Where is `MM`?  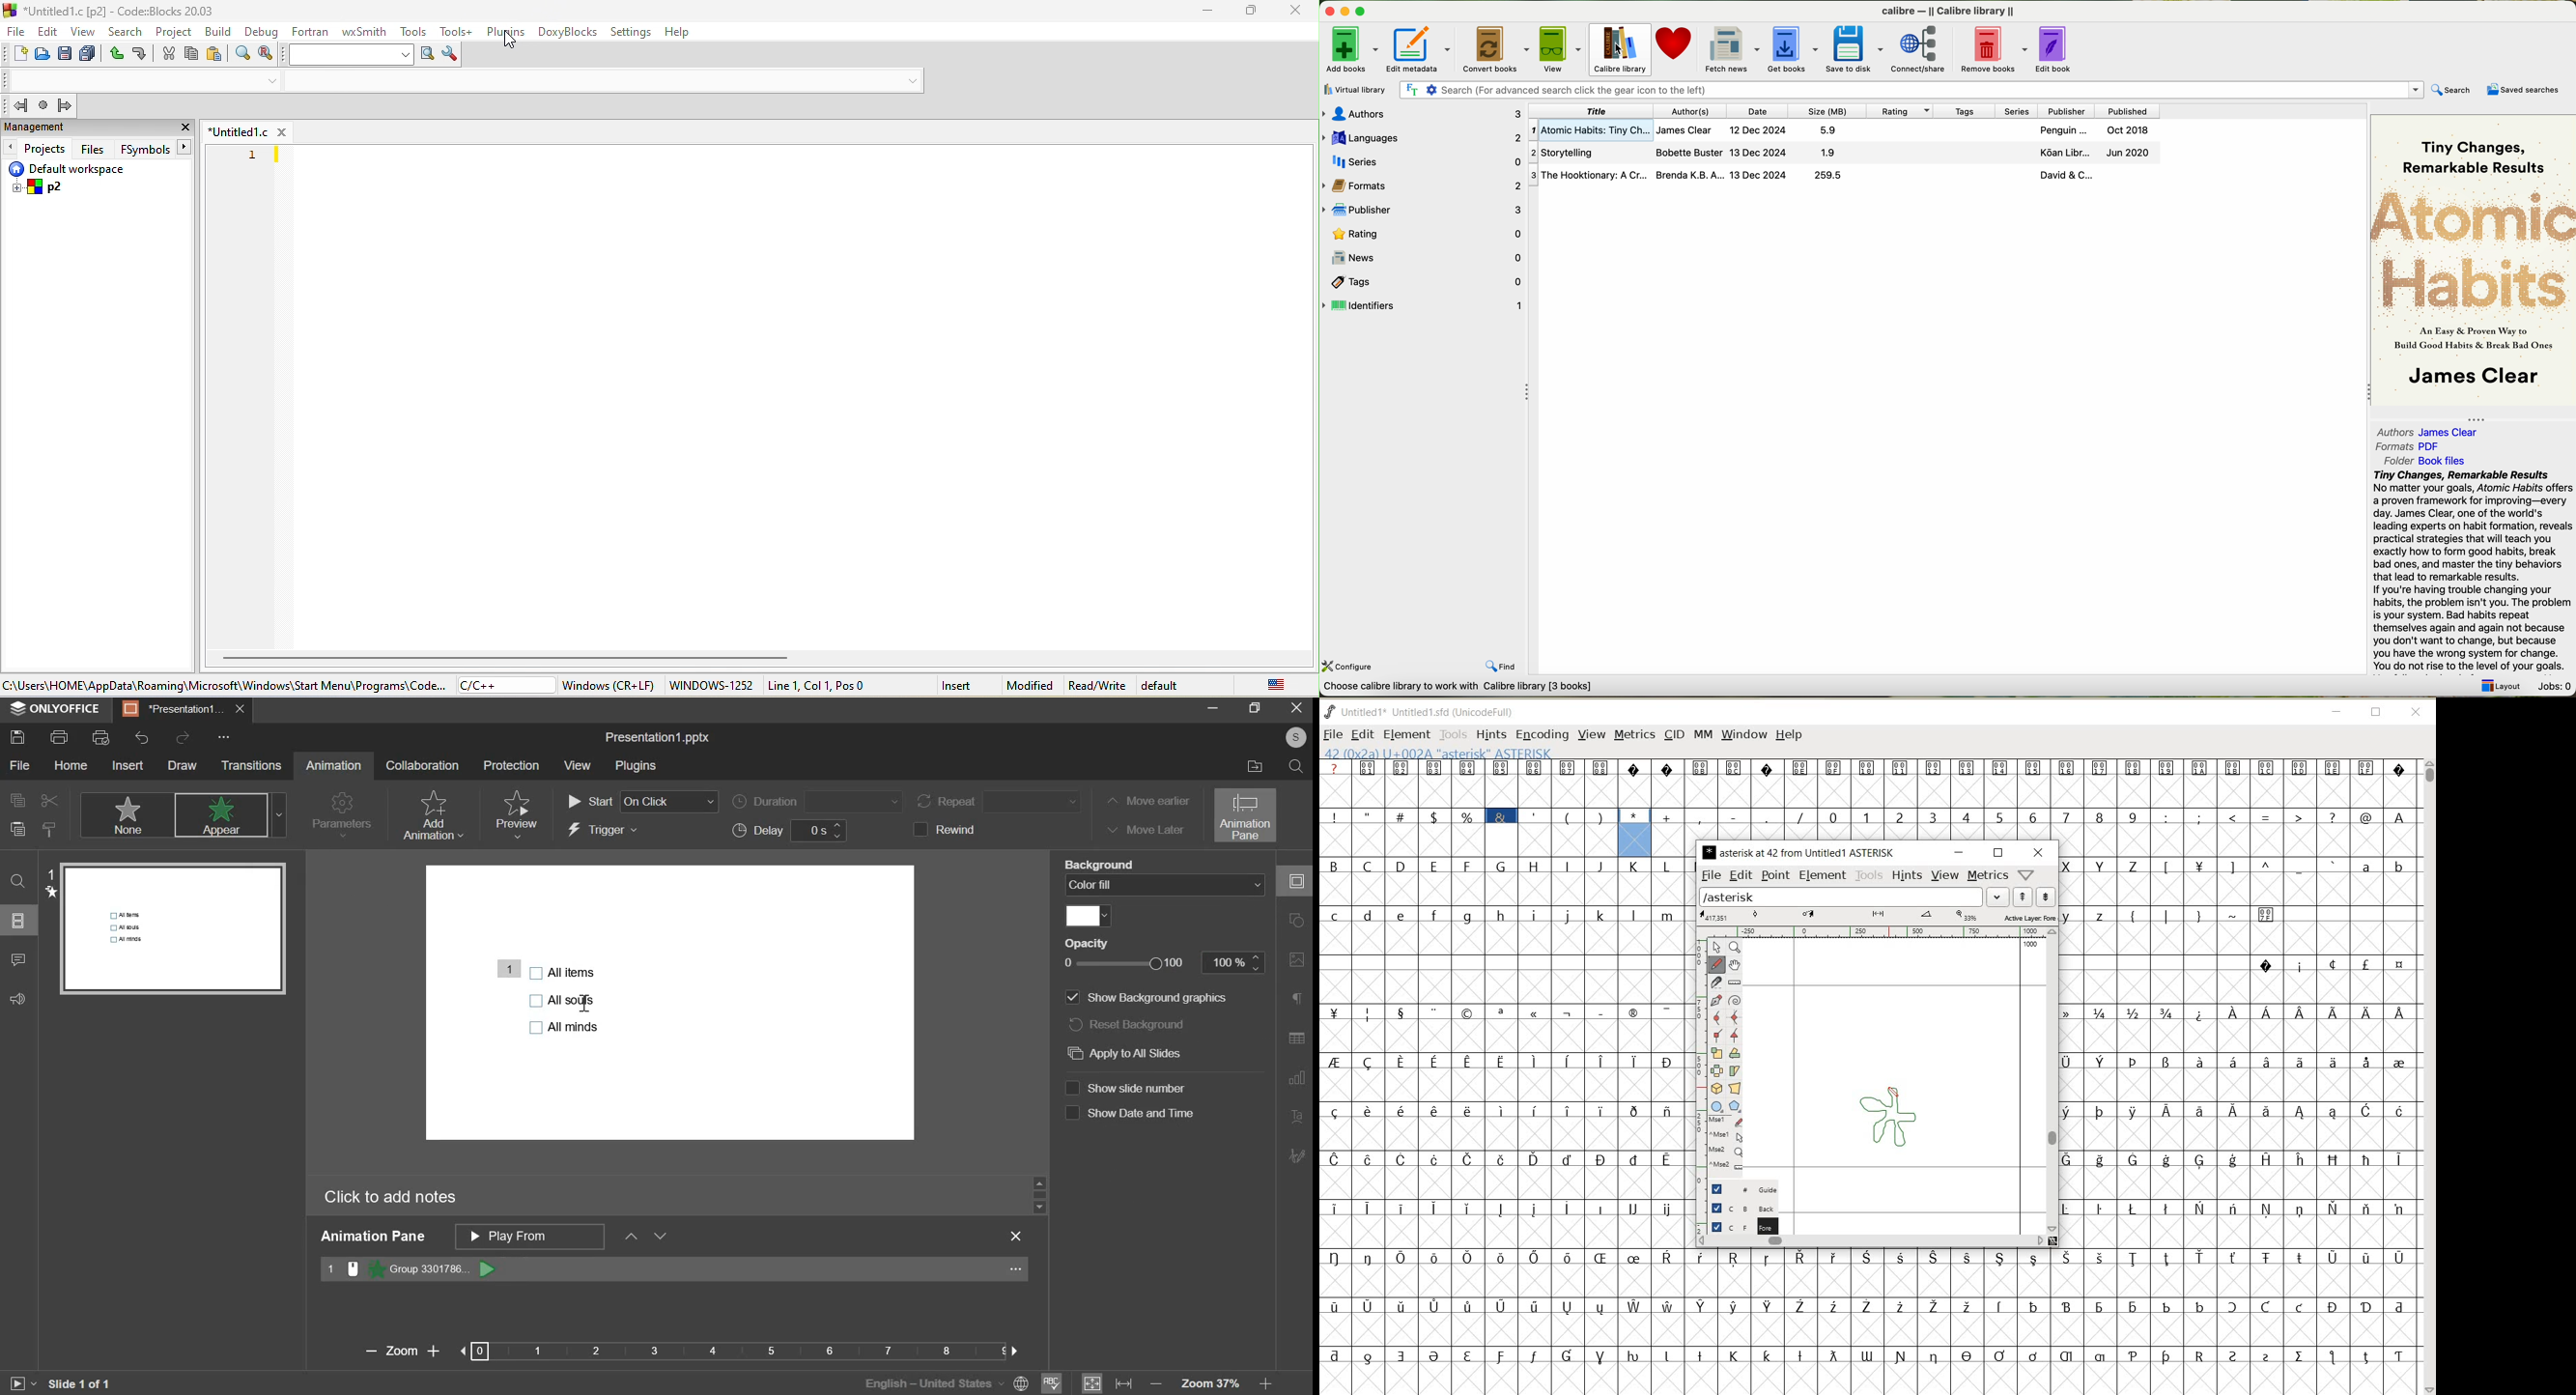 MM is located at coordinates (1703, 736).